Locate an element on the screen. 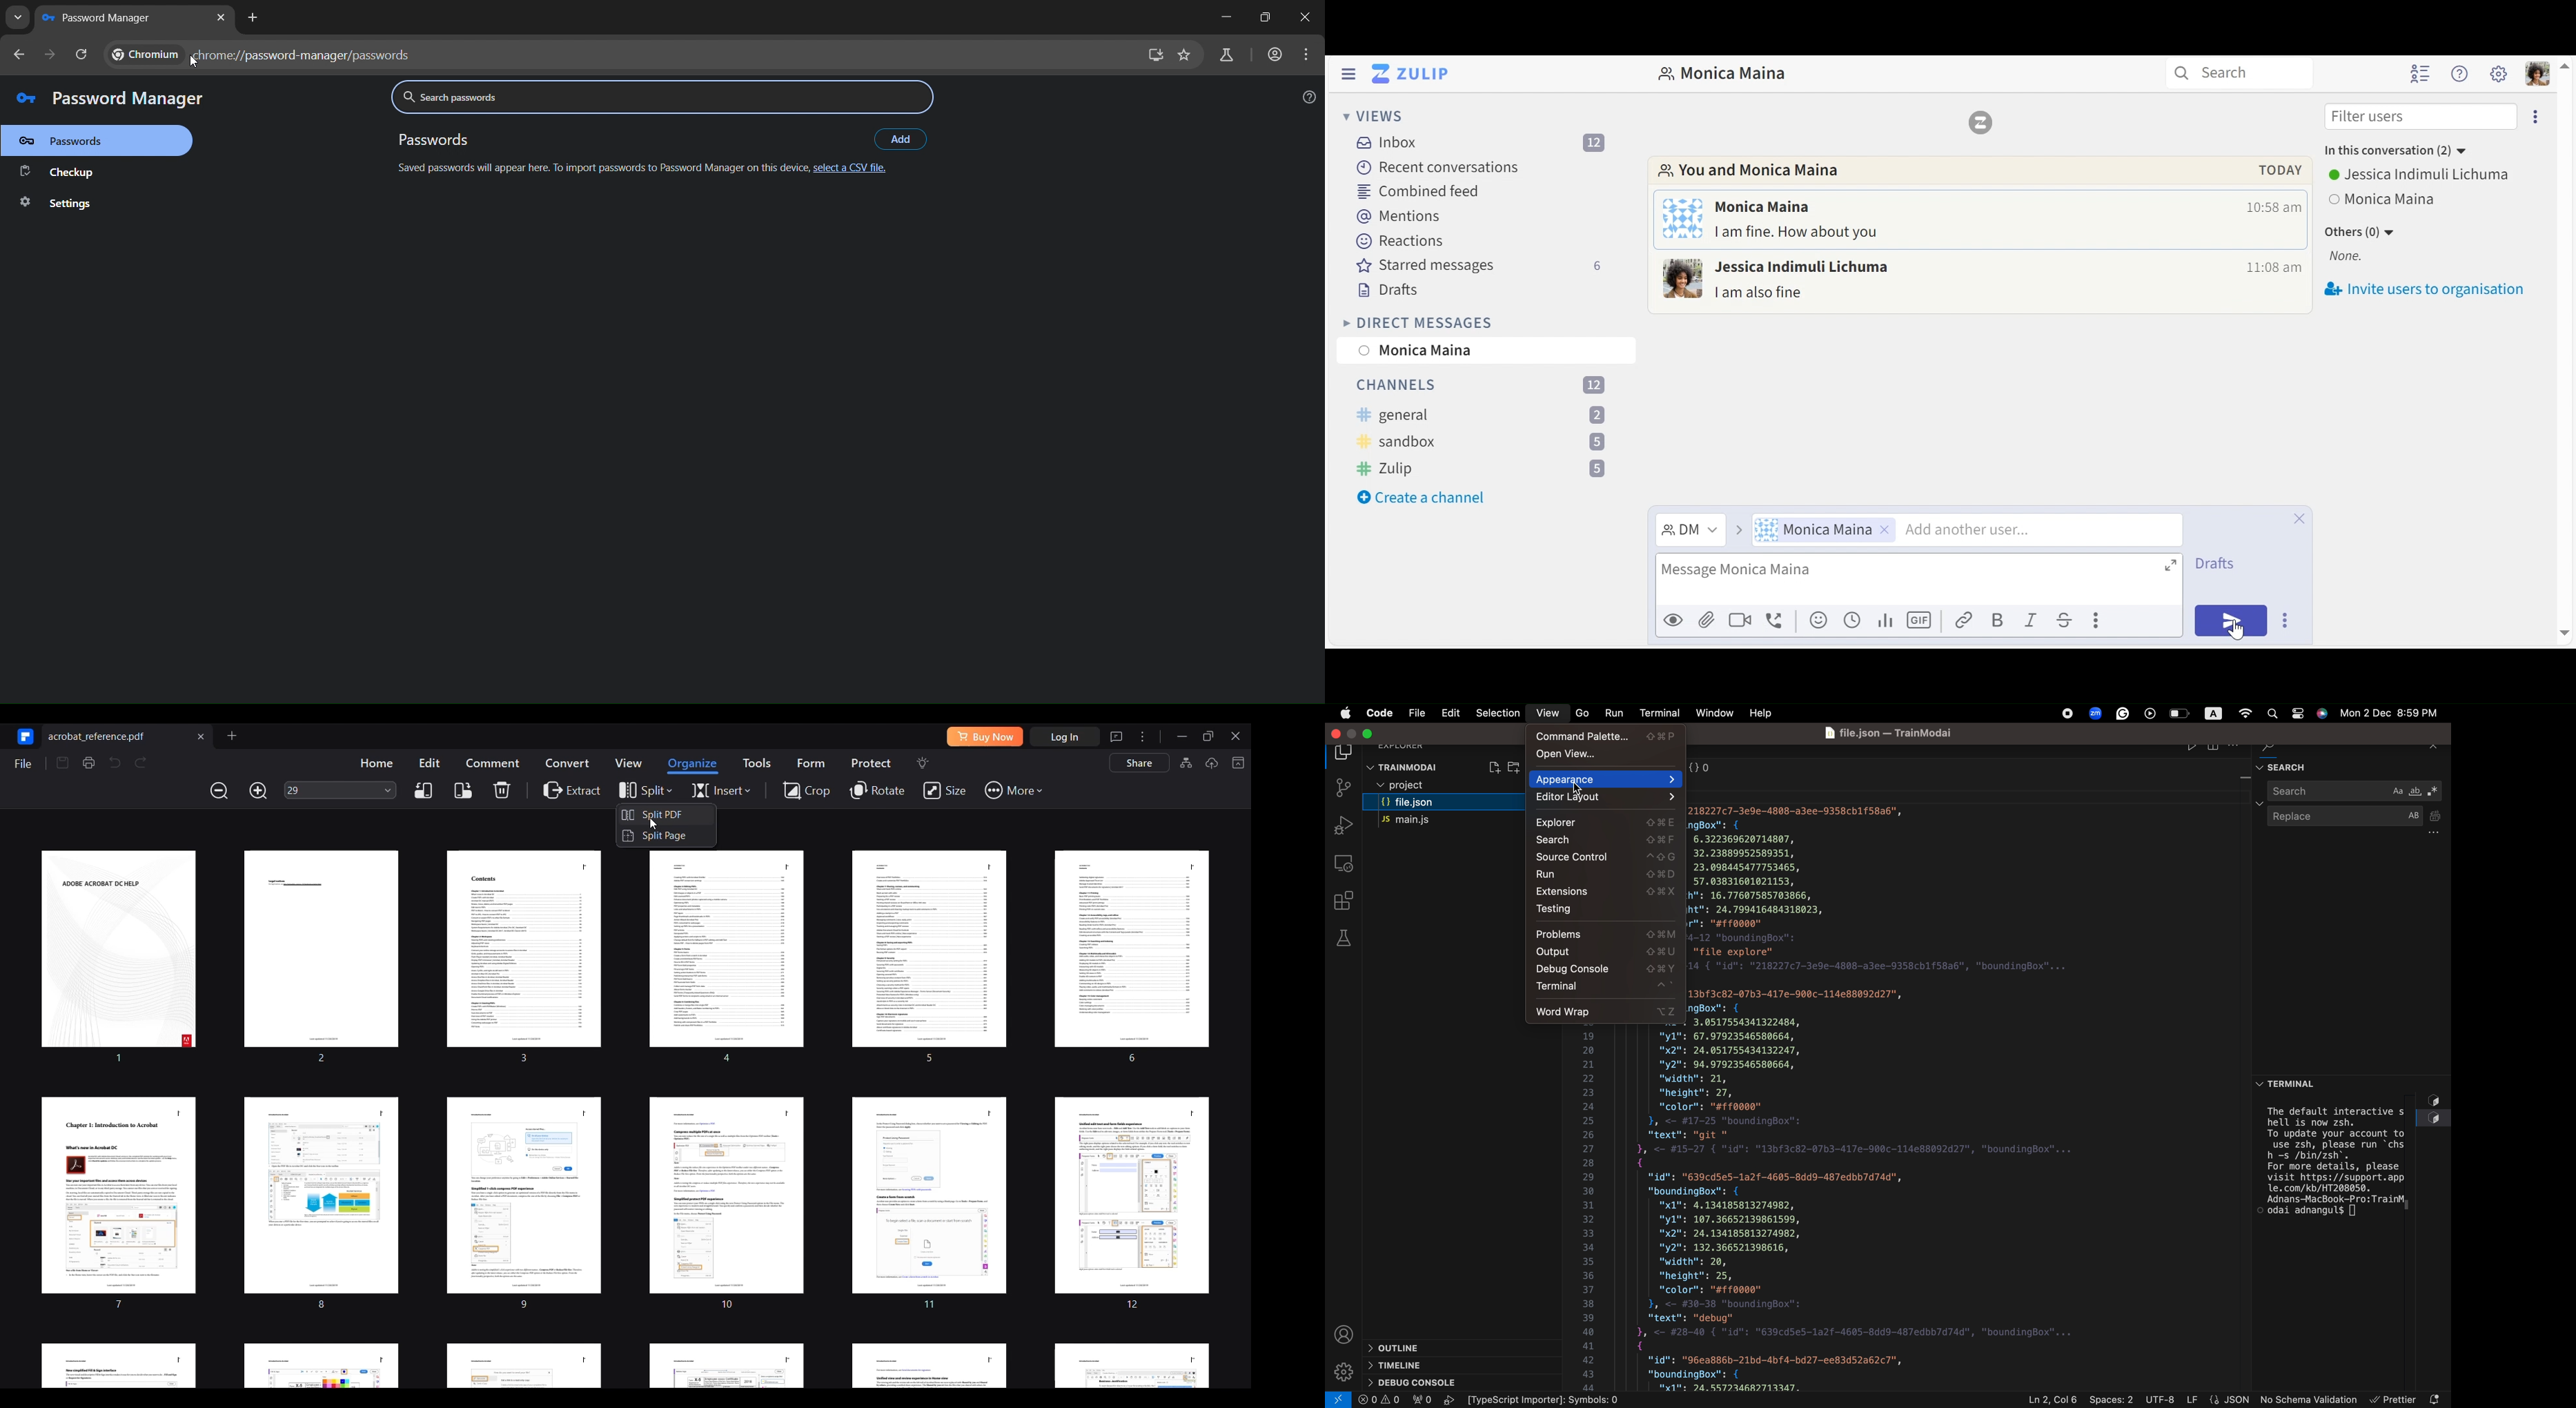 This screenshot has height=1428, width=2576. compose actions is located at coordinates (2121, 620).